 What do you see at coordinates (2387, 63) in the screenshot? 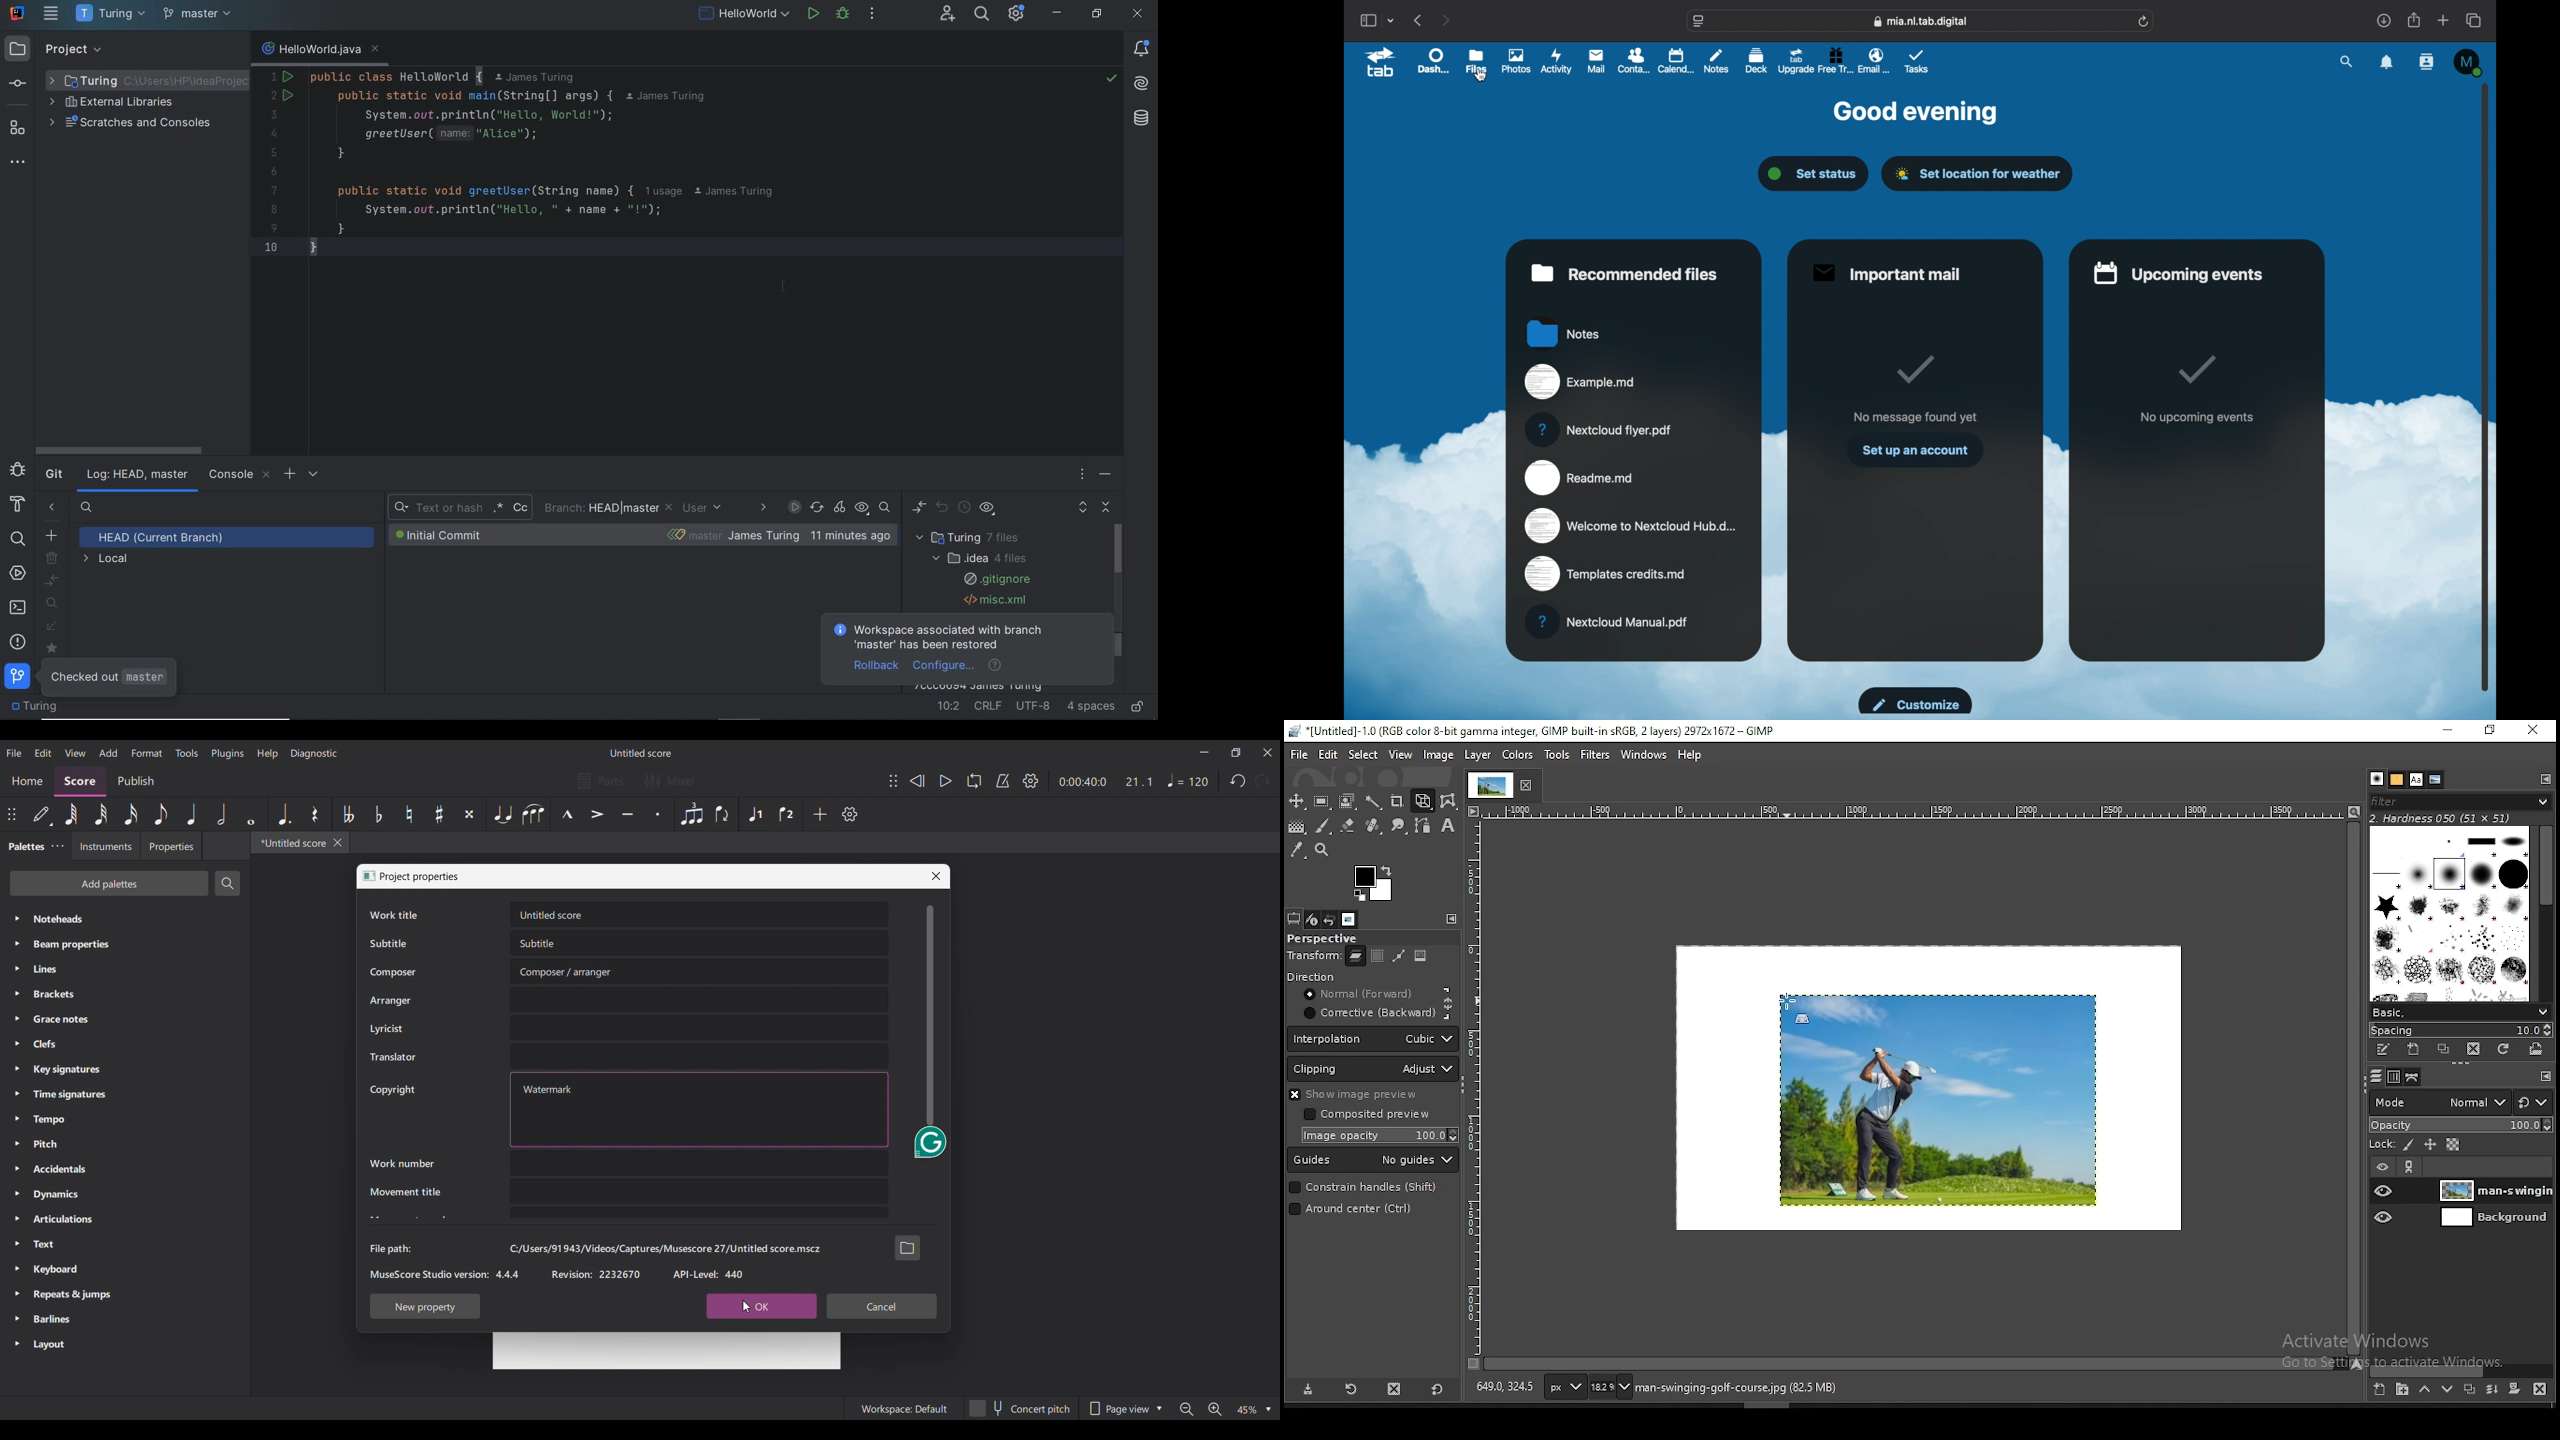
I see `notifications` at bounding box center [2387, 63].